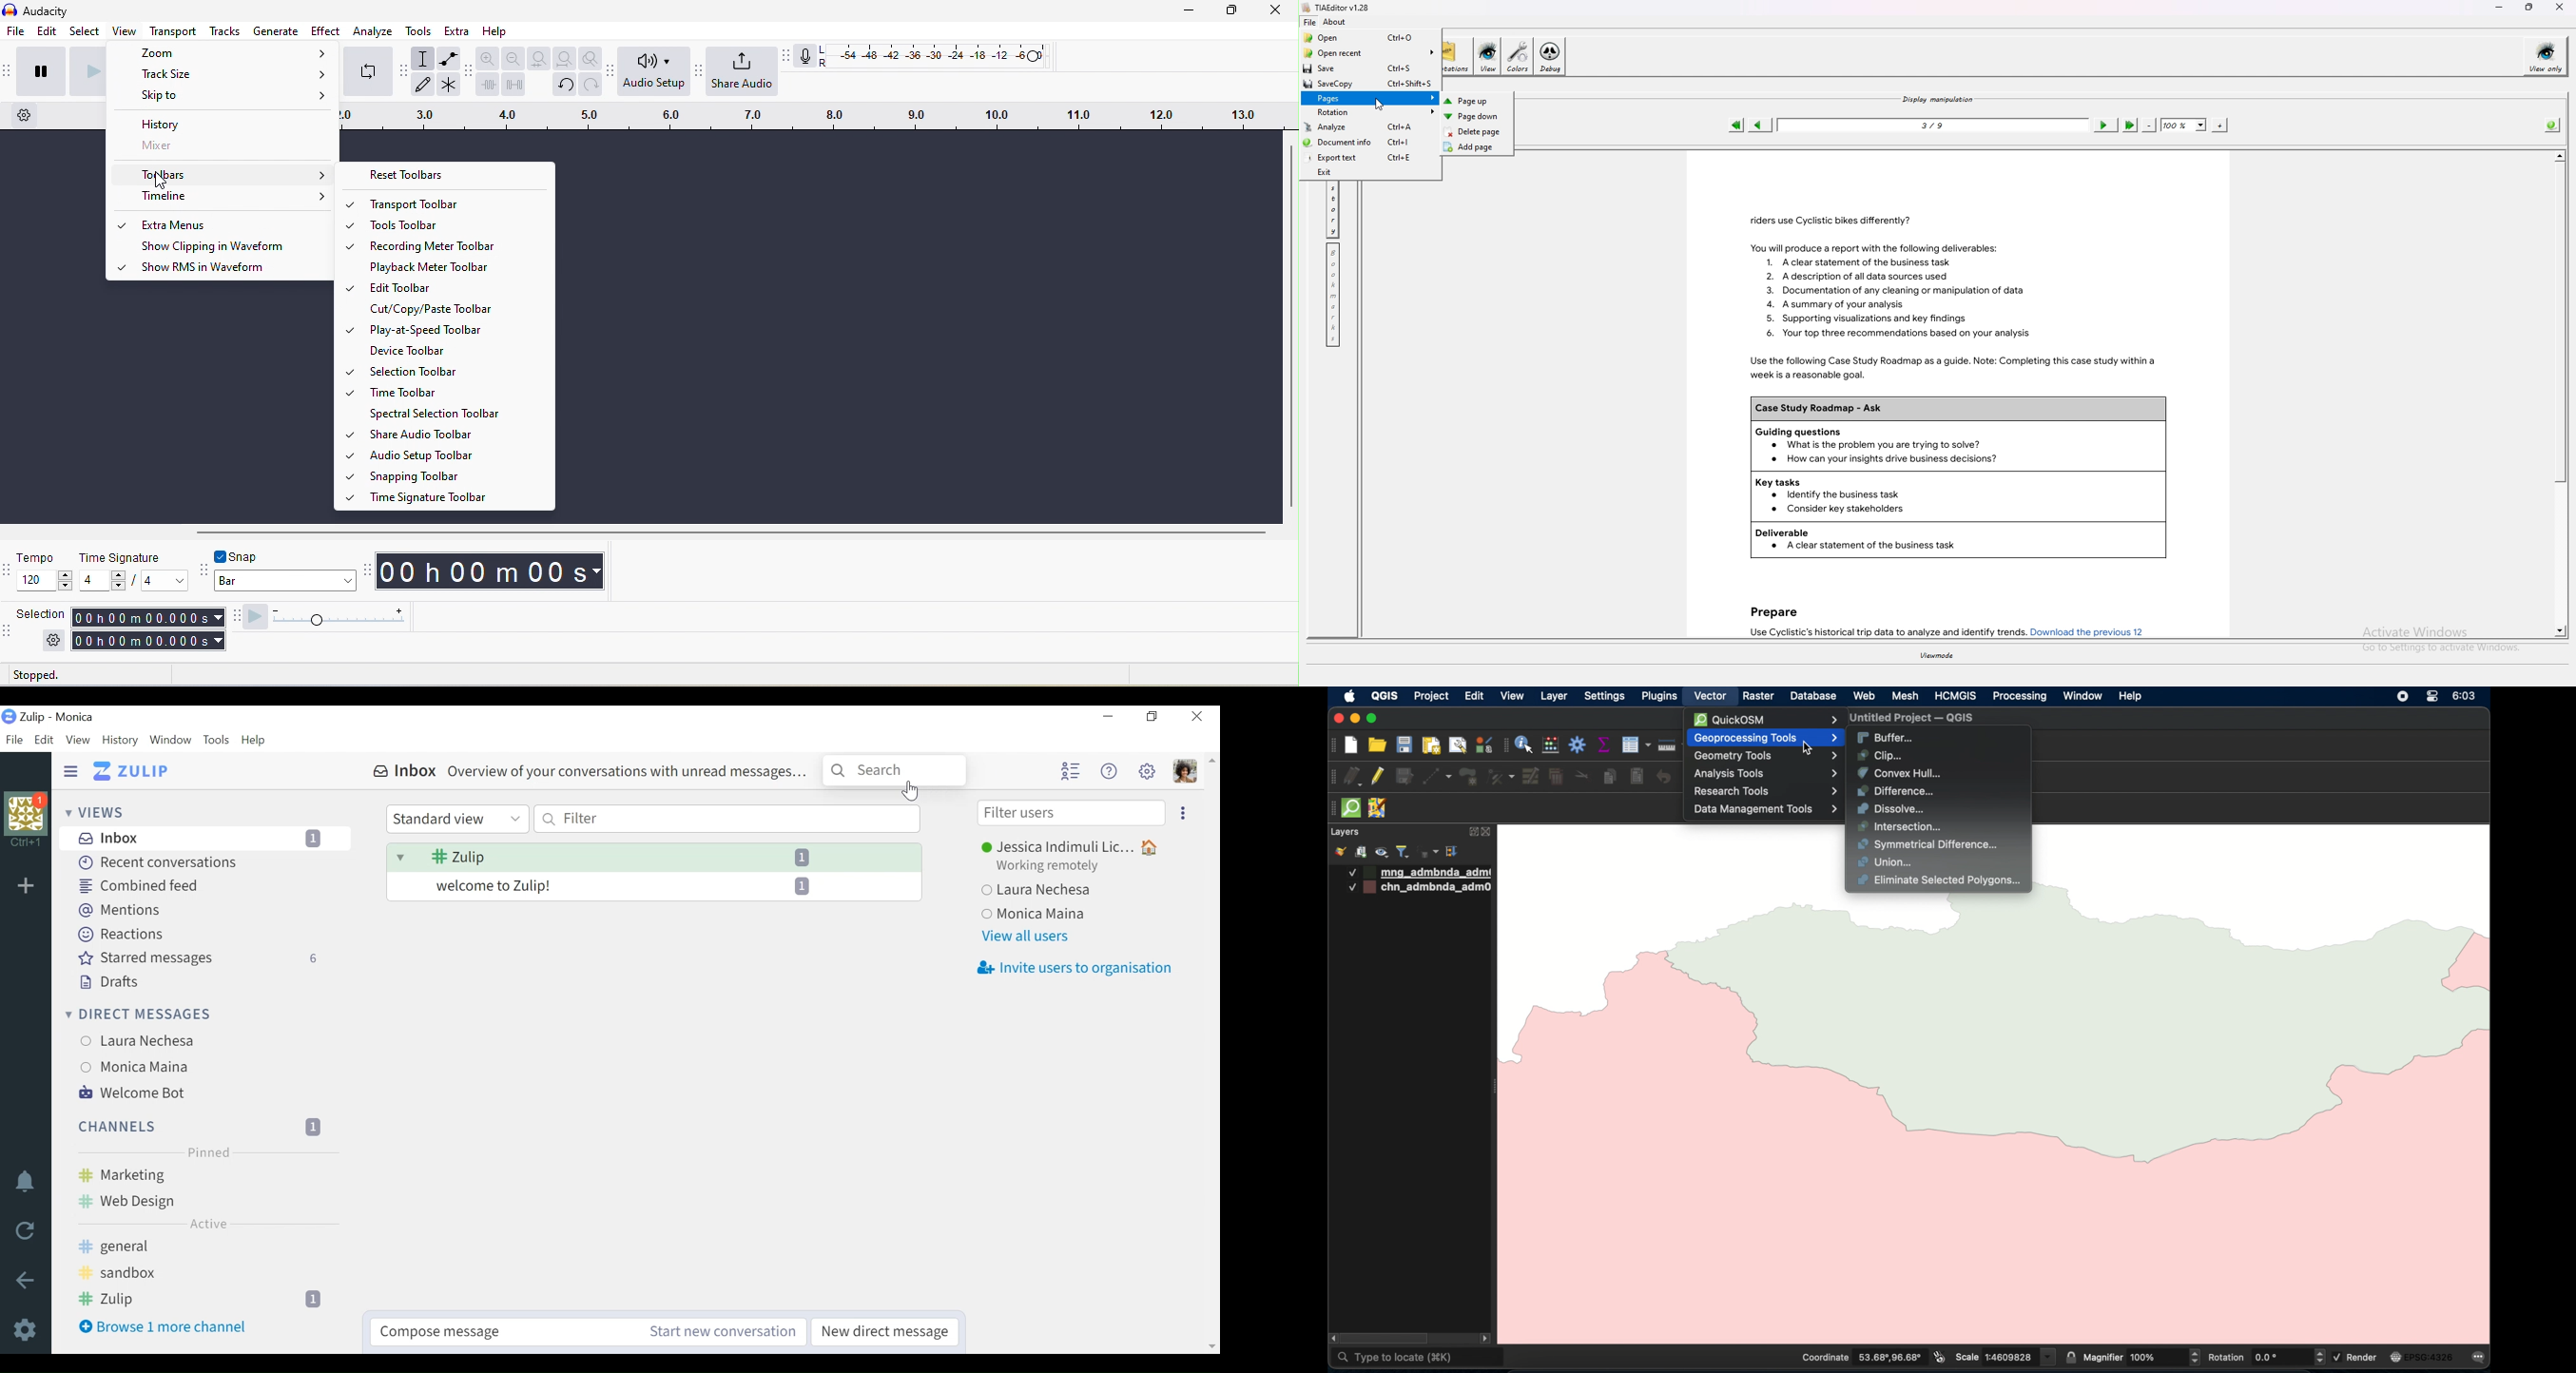 This screenshot has height=1400, width=2576. Describe the element at coordinates (224, 30) in the screenshot. I see `tracks` at that location.